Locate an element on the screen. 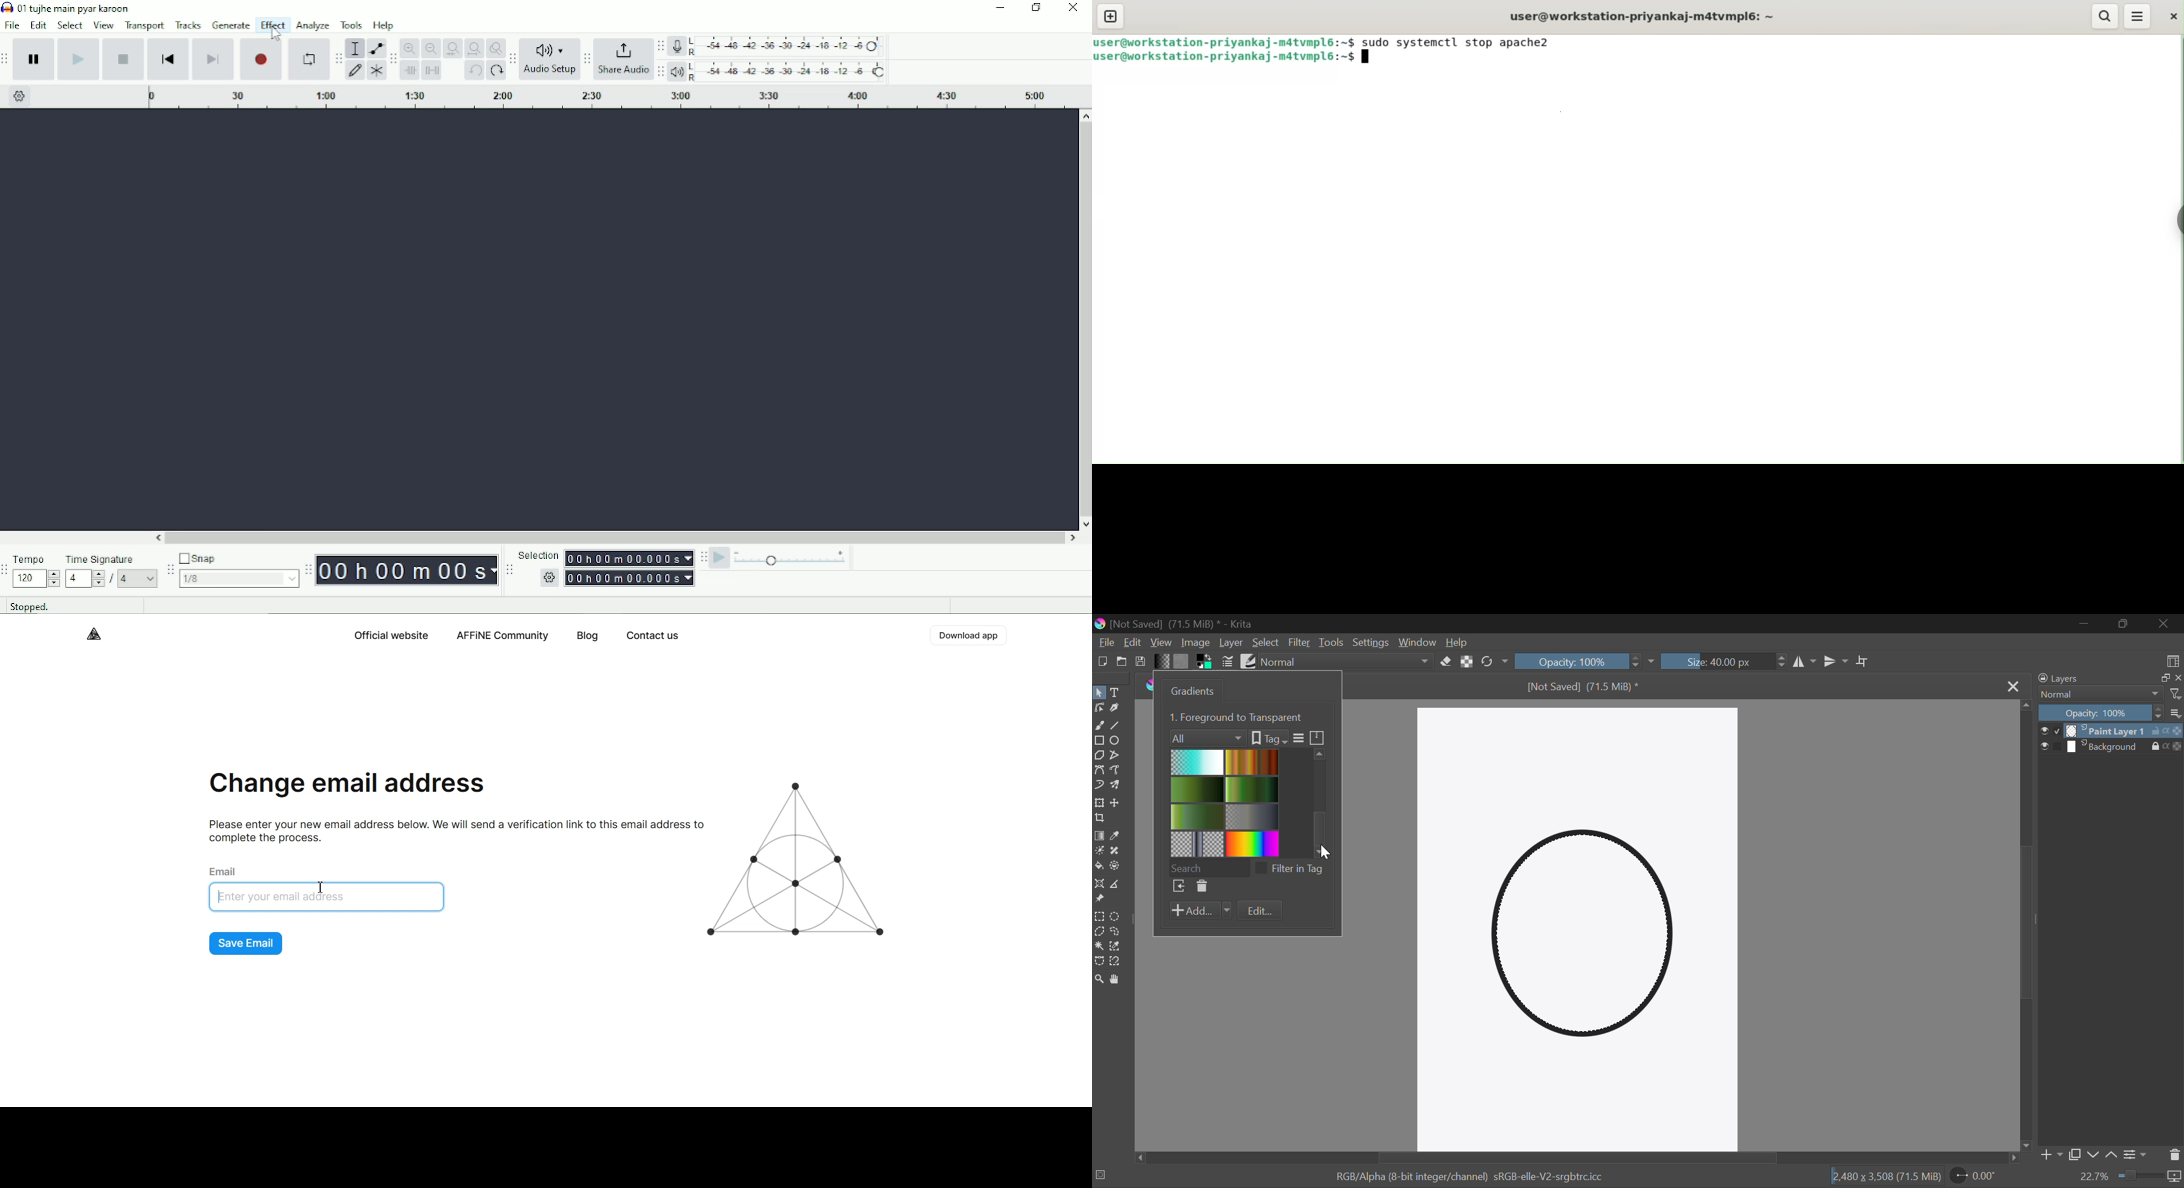  Green gradient 1 is located at coordinates (1254, 790).